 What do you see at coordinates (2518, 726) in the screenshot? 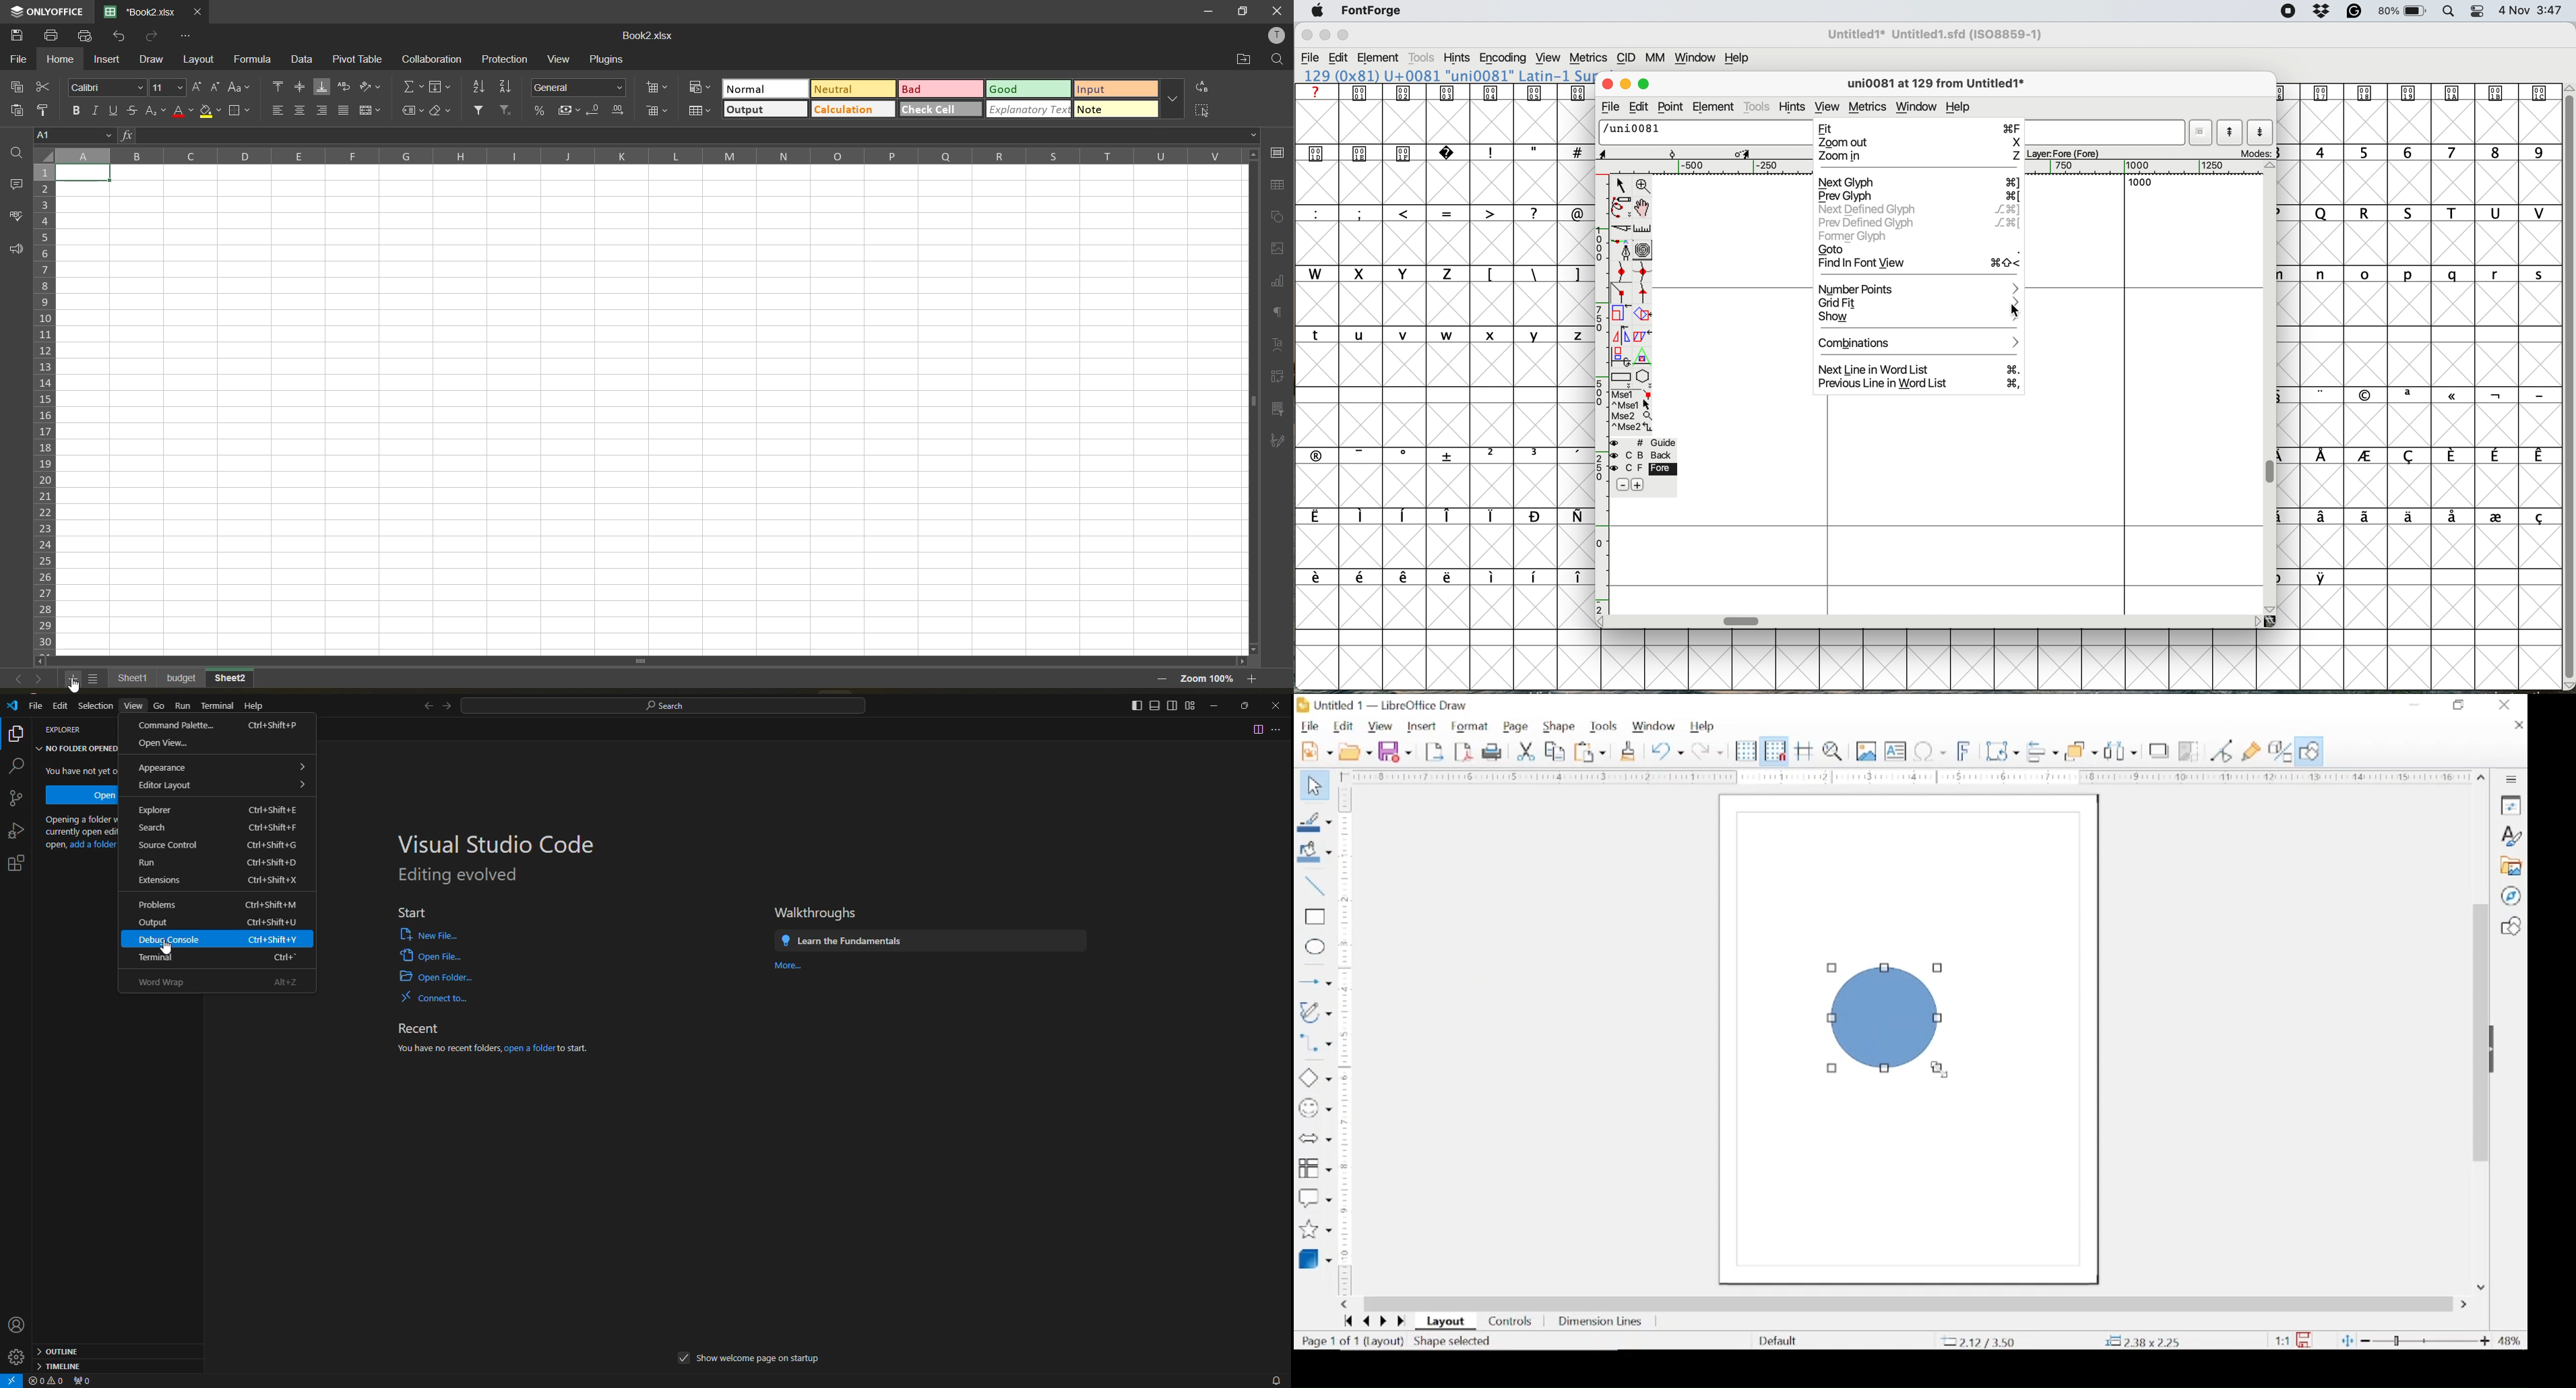
I see `close` at bounding box center [2518, 726].